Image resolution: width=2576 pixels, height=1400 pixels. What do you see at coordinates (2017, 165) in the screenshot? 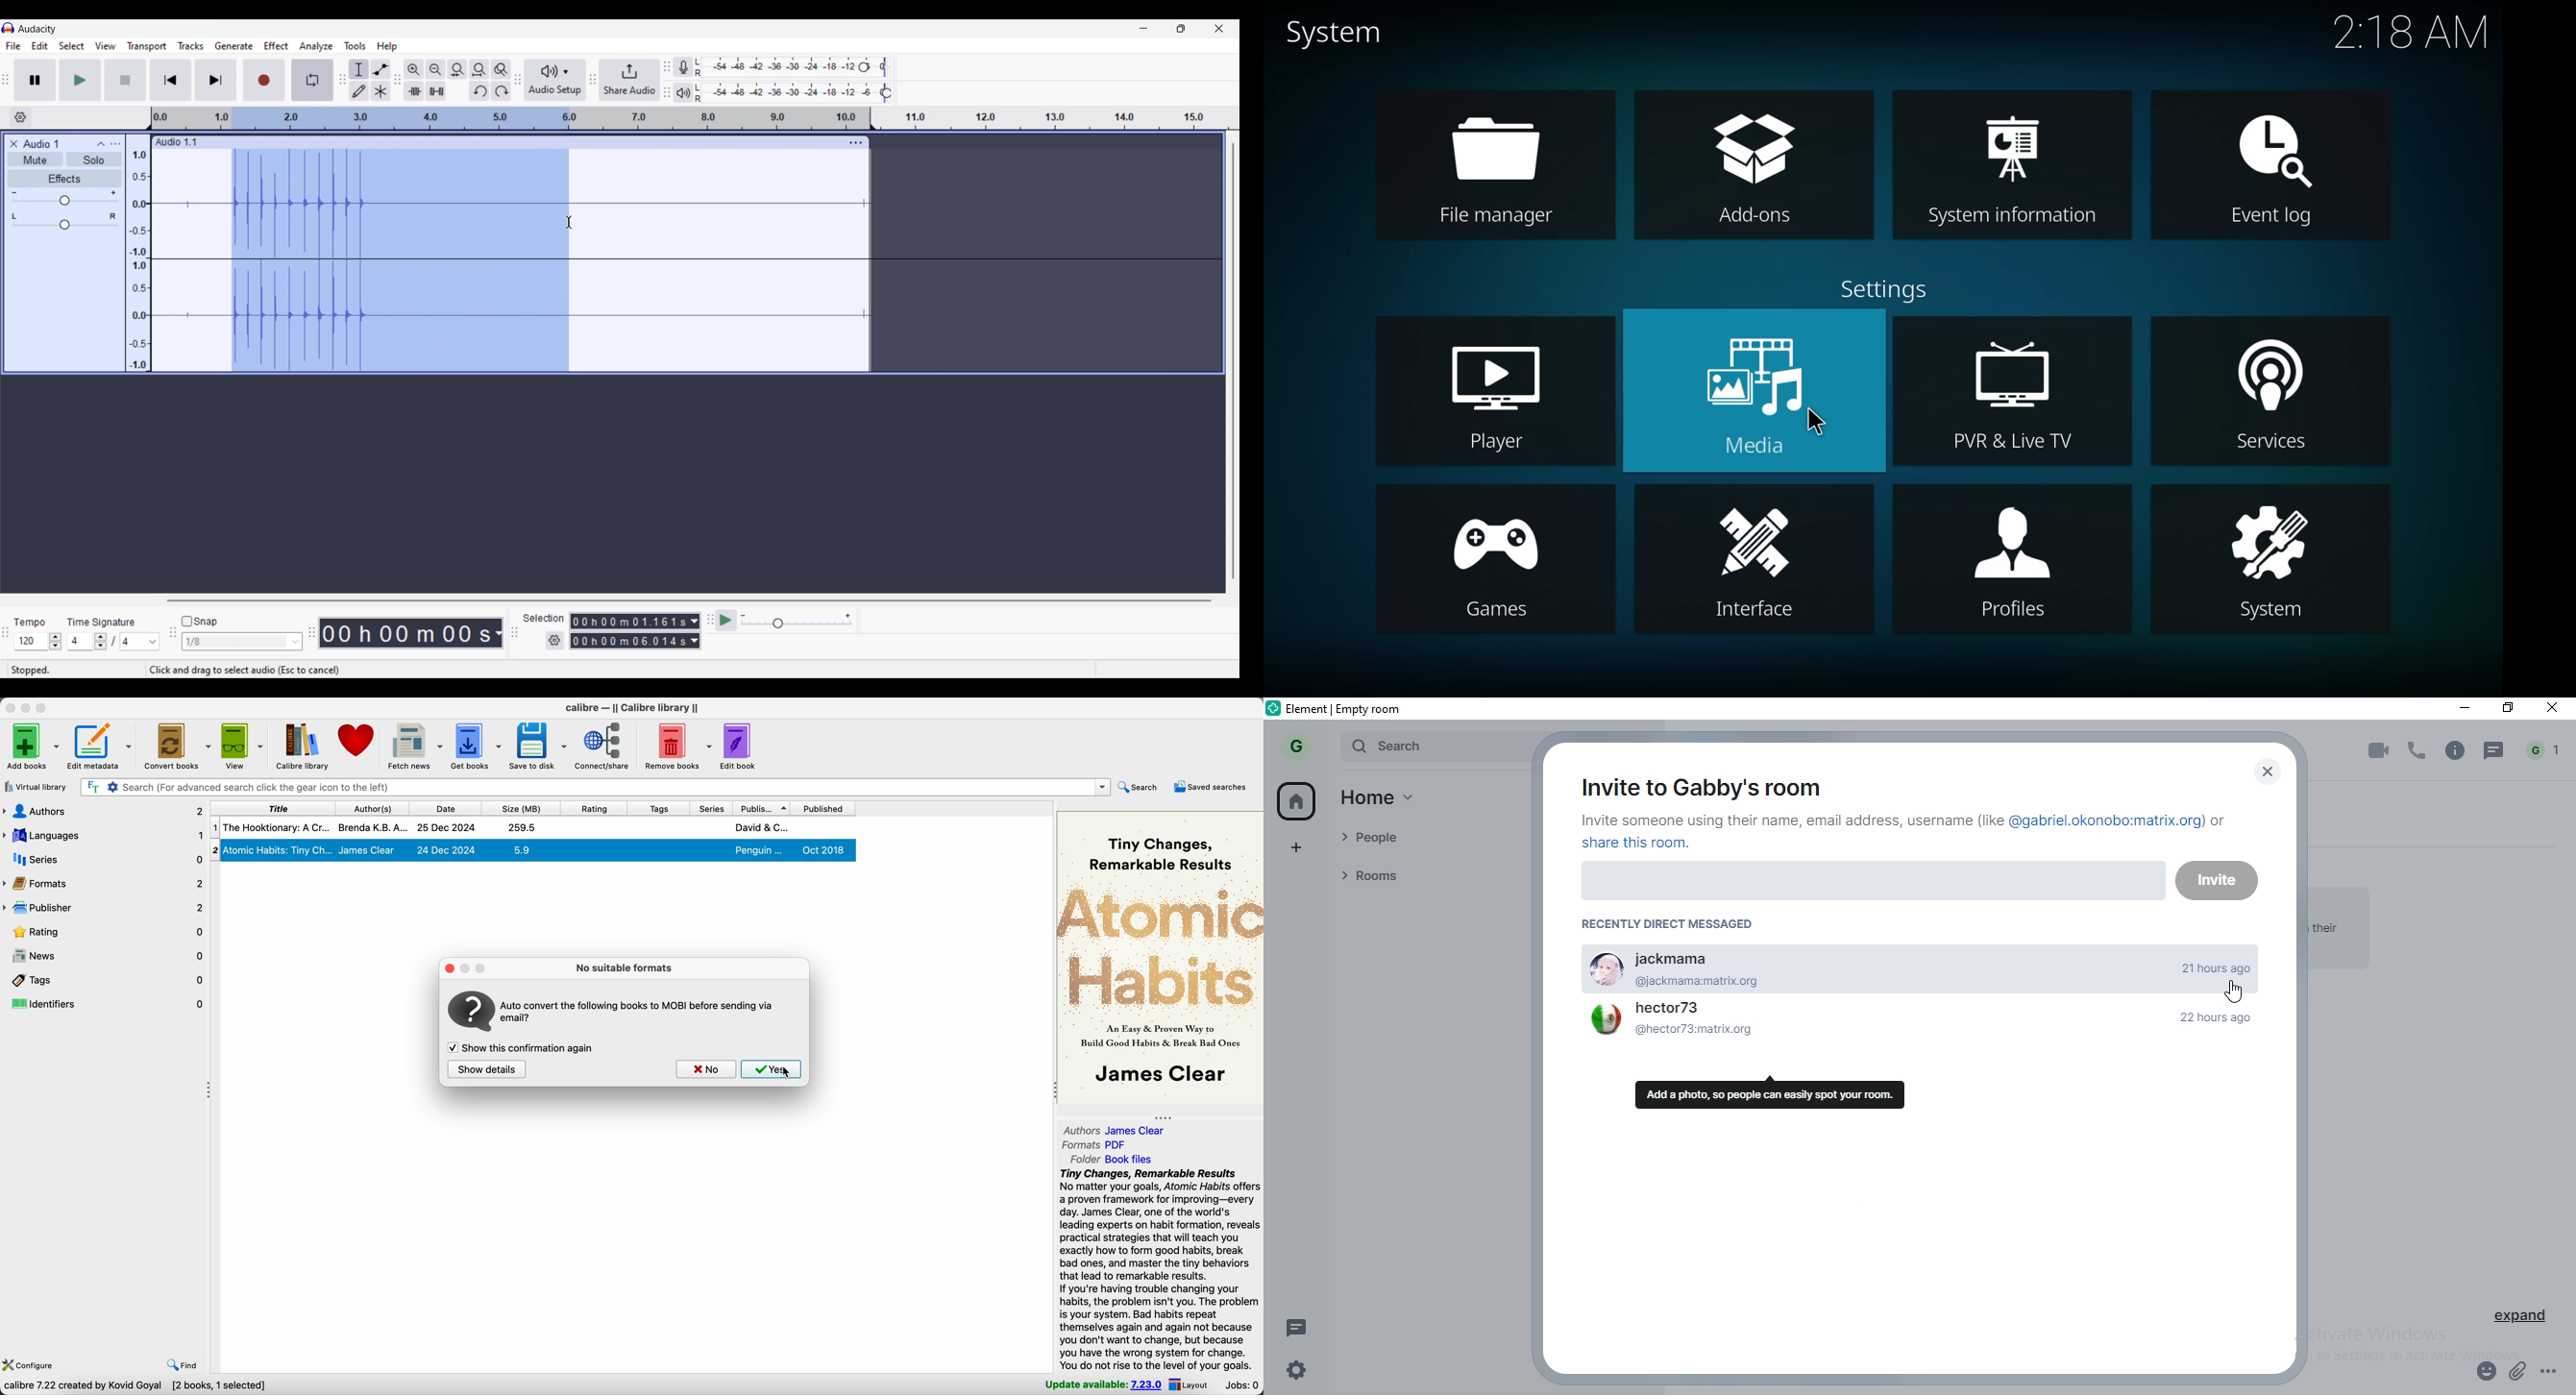
I see `system information` at bounding box center [2017, 165].